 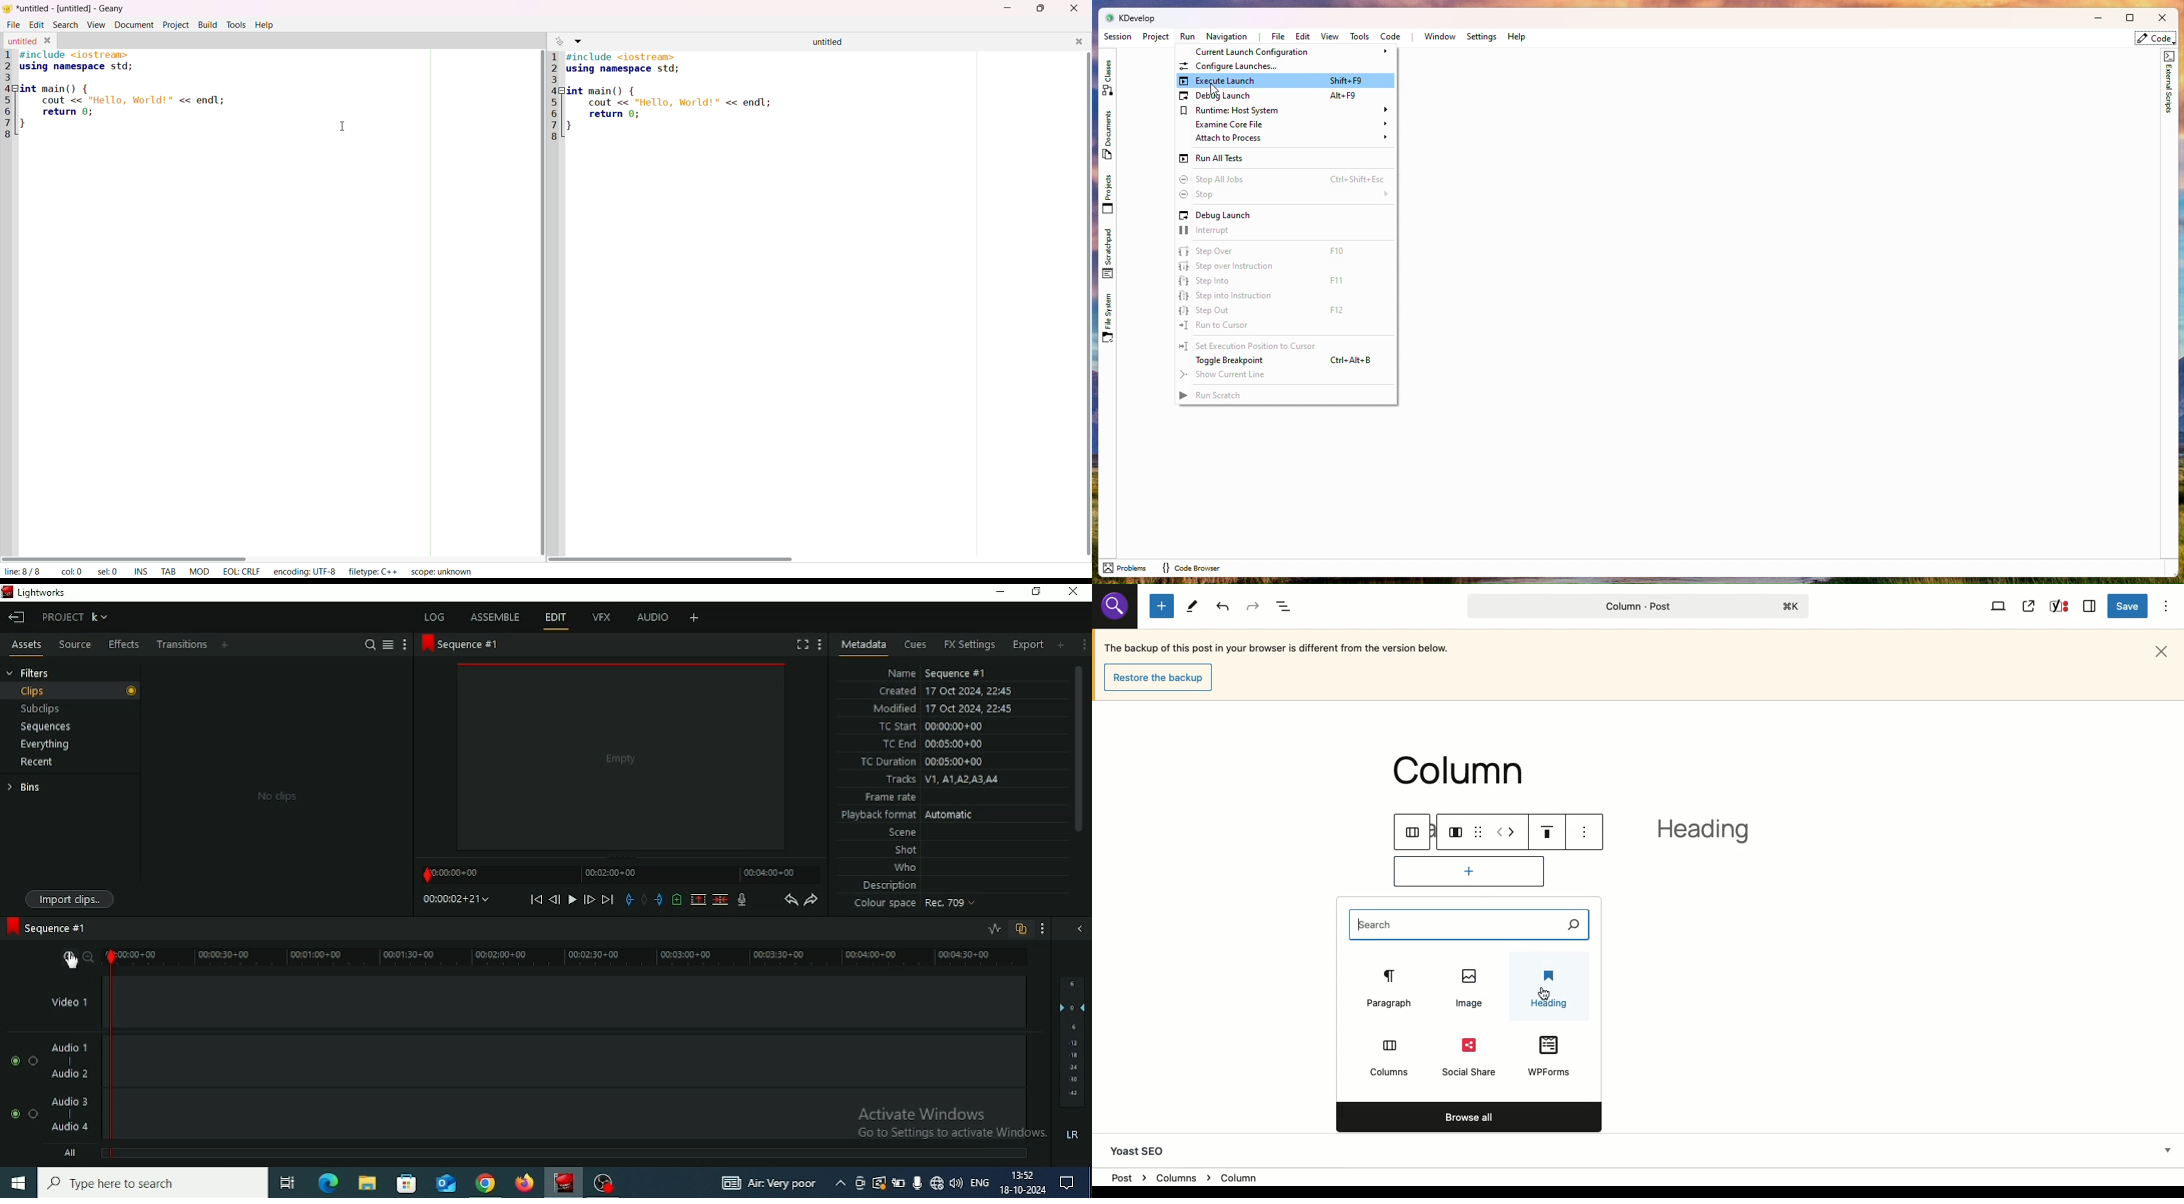 What do you see at coordinates (1634, 606) in the screenshot?
I see `Column - Post` at bounding box center [1634, 606].